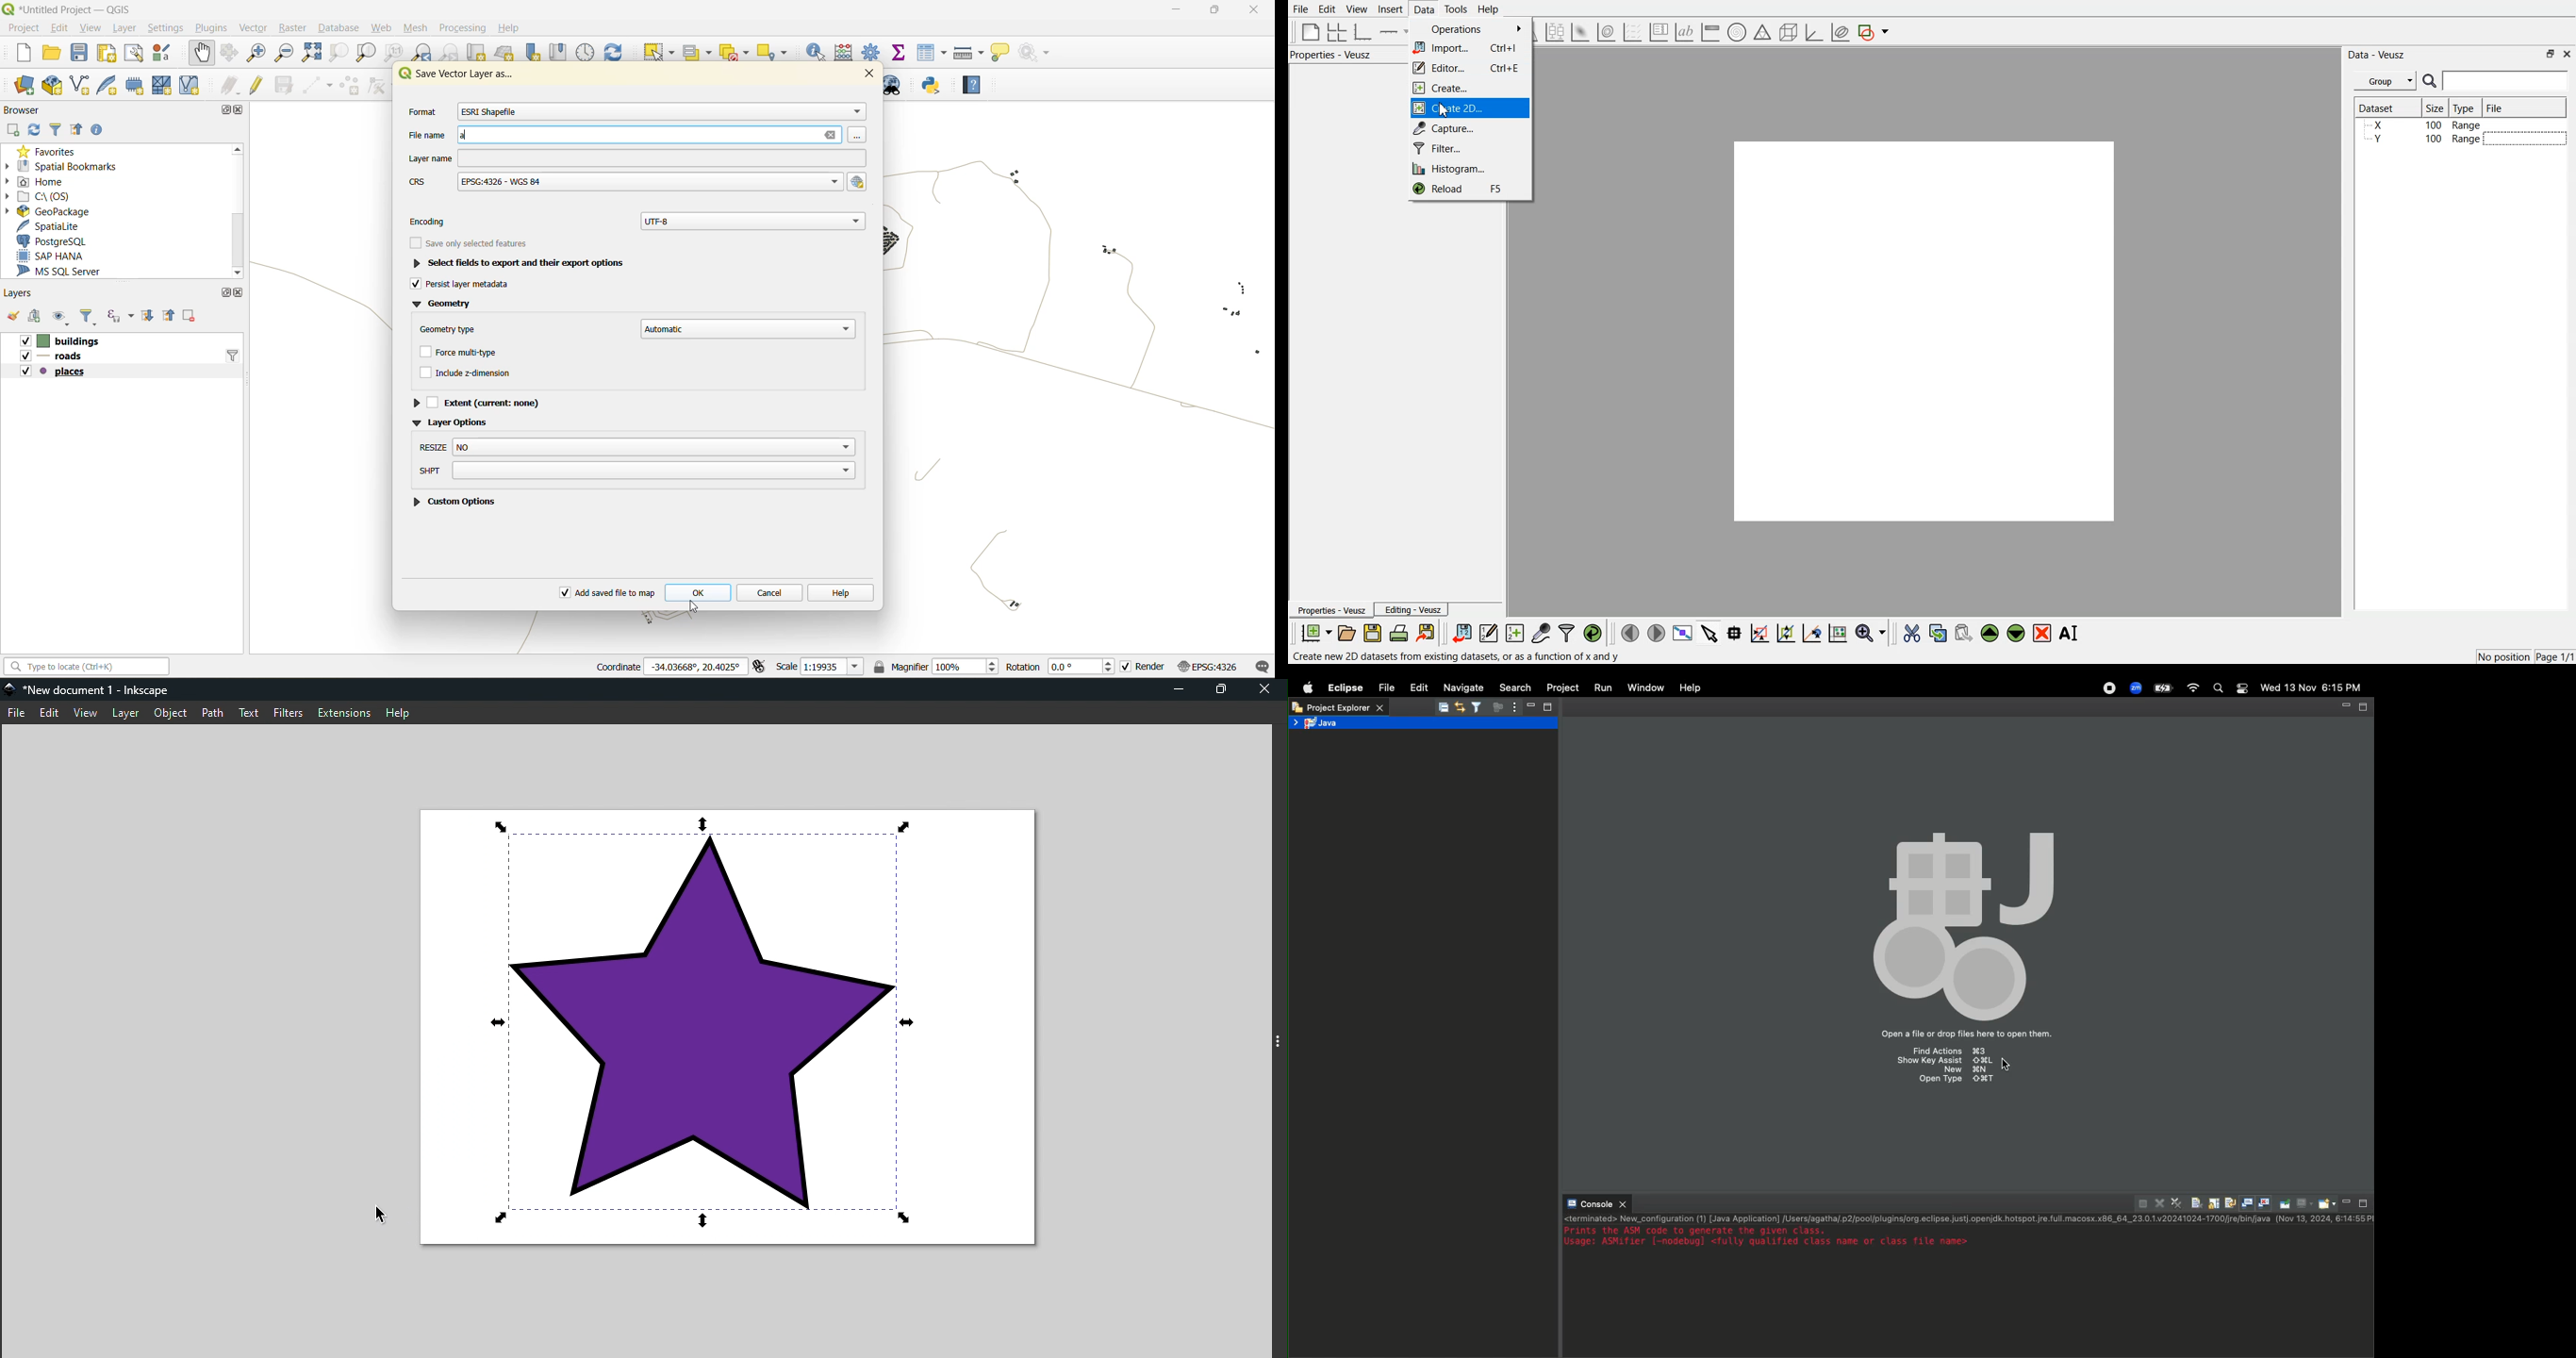 The width and height of the screenshot is (2576, 1372). What do you see at coordinates (1964, 632) in the screenshot?
I see `Paste widget from the clipboard` at bounding box center [1964, 632].